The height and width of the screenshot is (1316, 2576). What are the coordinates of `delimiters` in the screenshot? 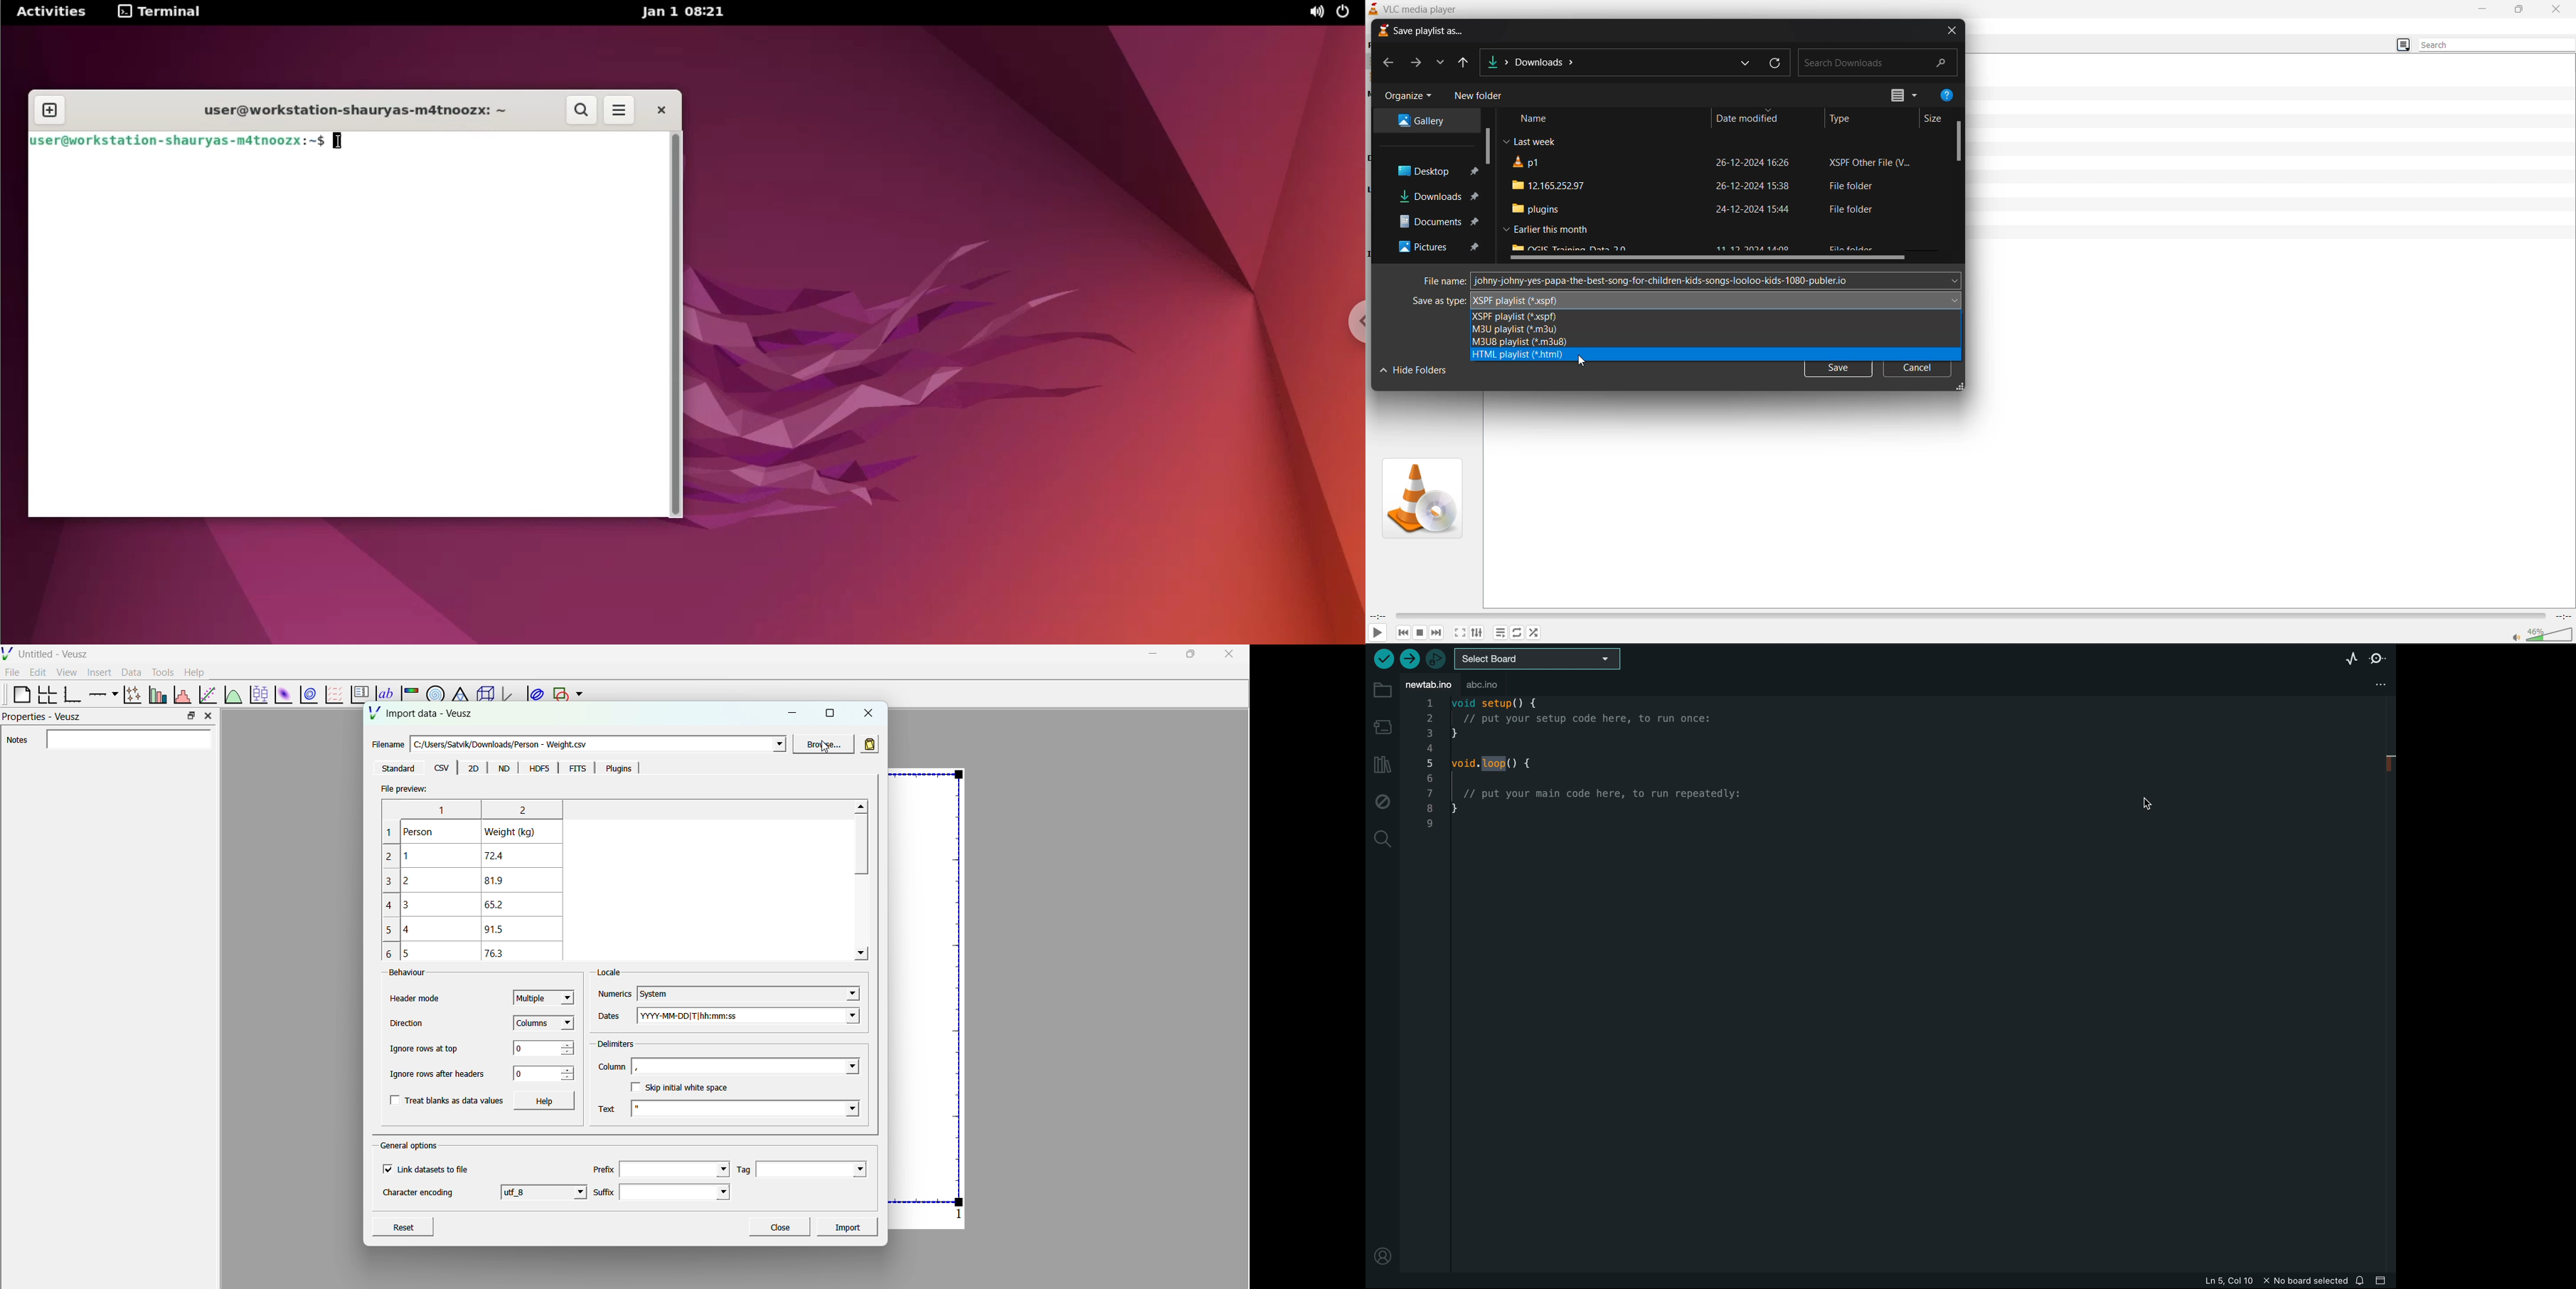 It's located at (614, 1042).